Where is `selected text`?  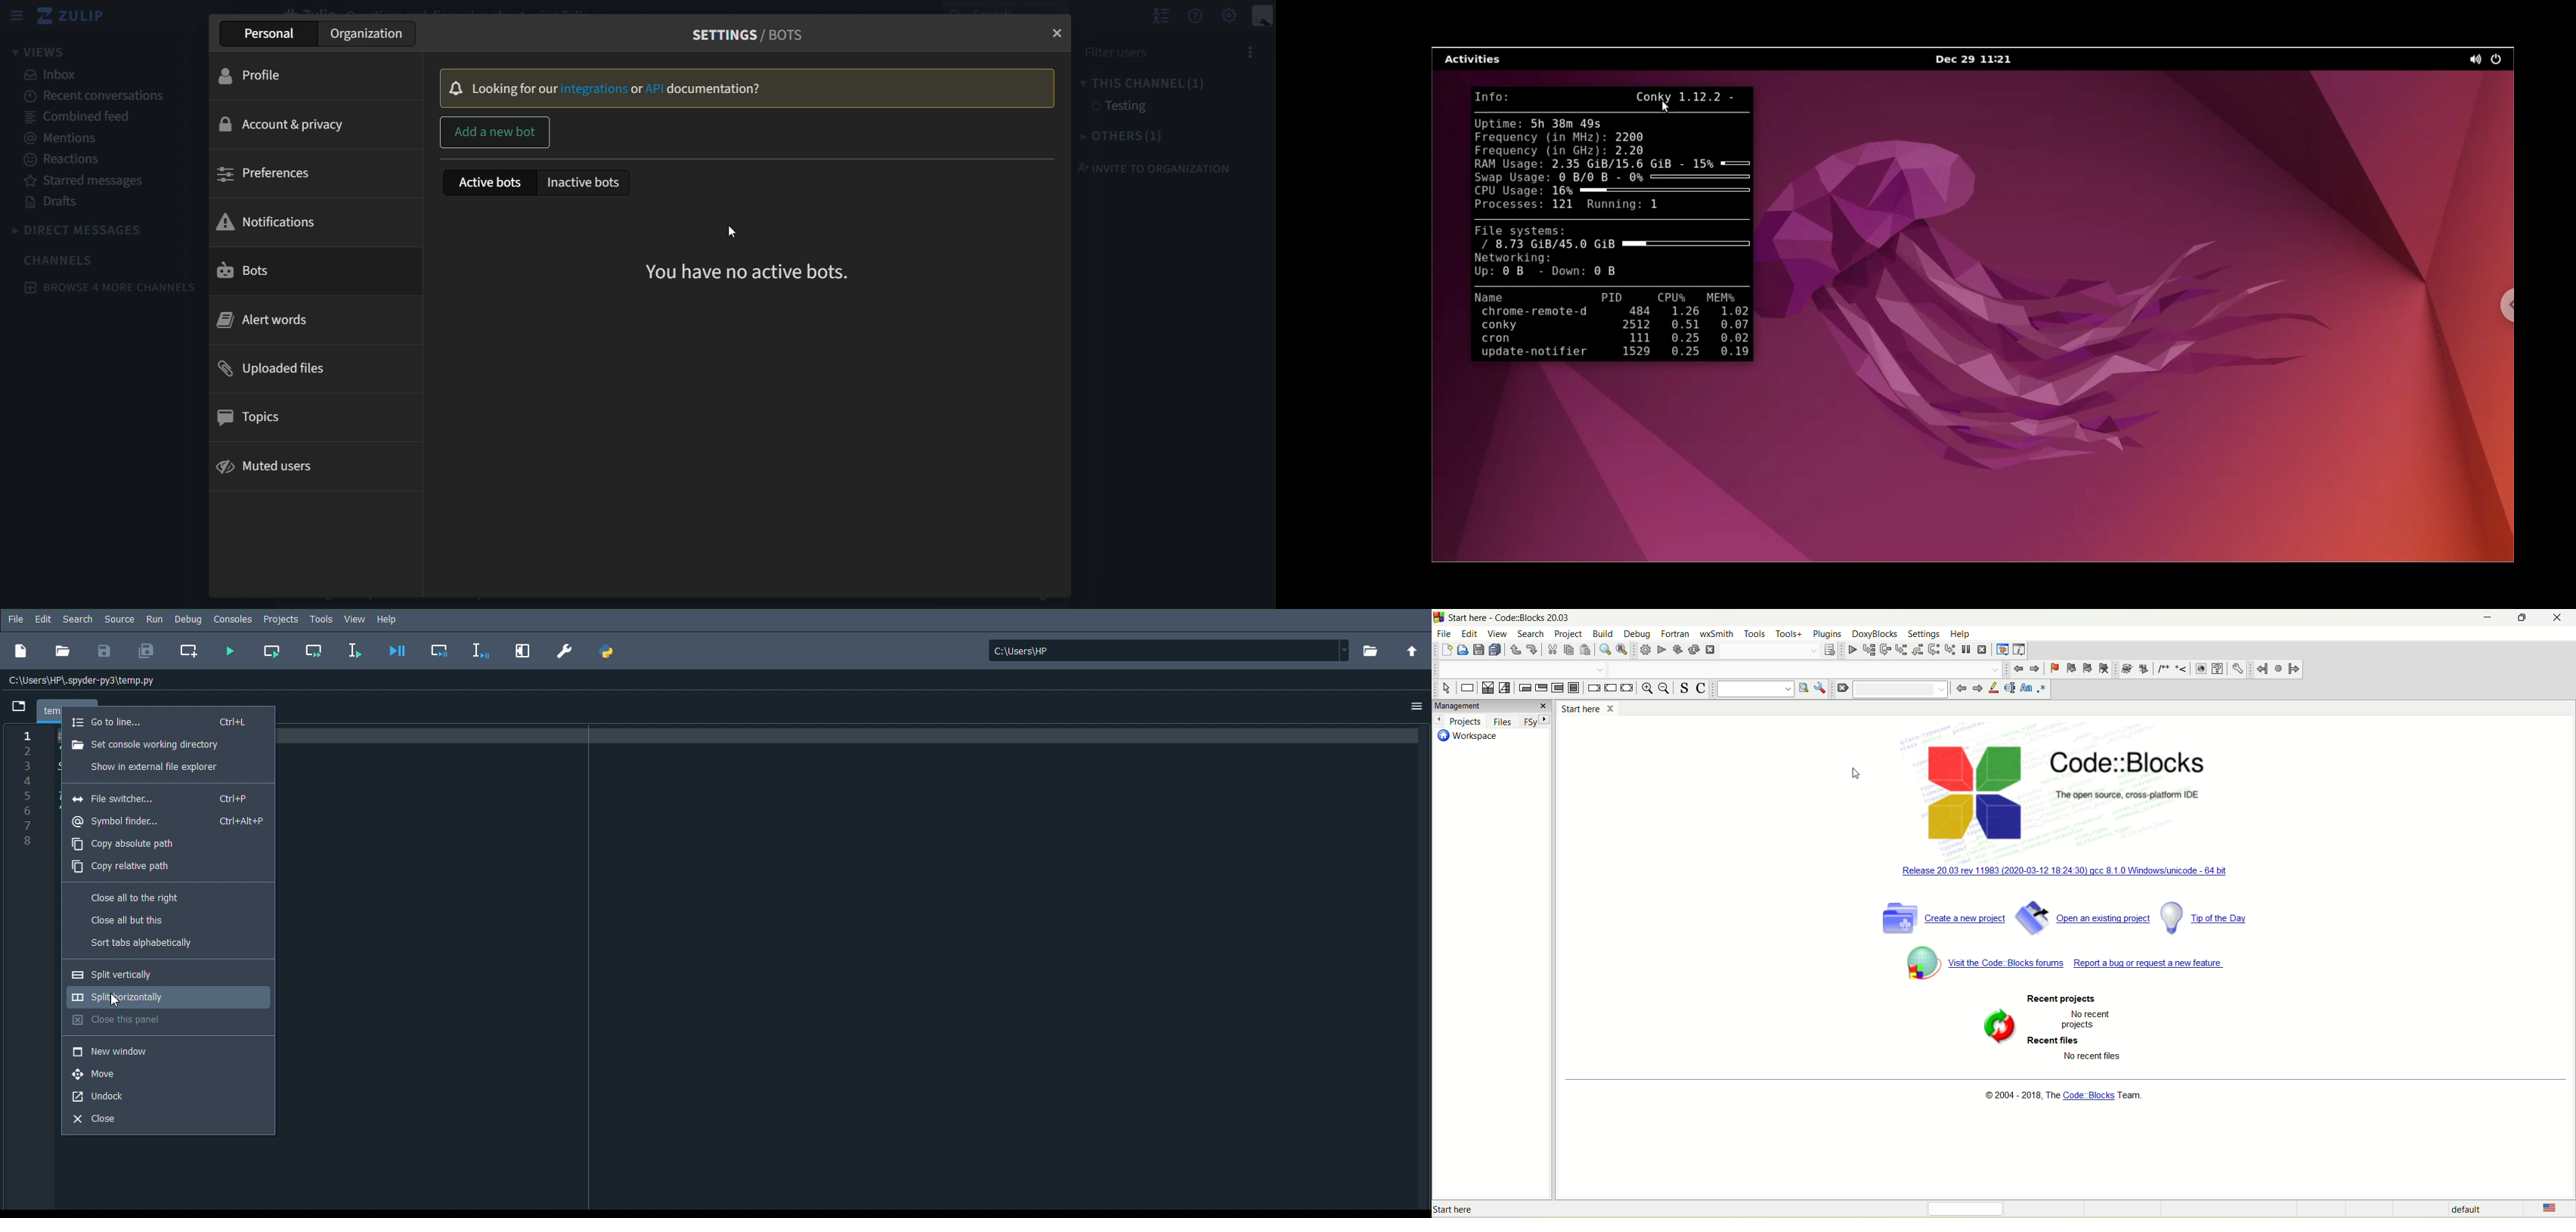 selected text is located at coordinates (2009, 687).